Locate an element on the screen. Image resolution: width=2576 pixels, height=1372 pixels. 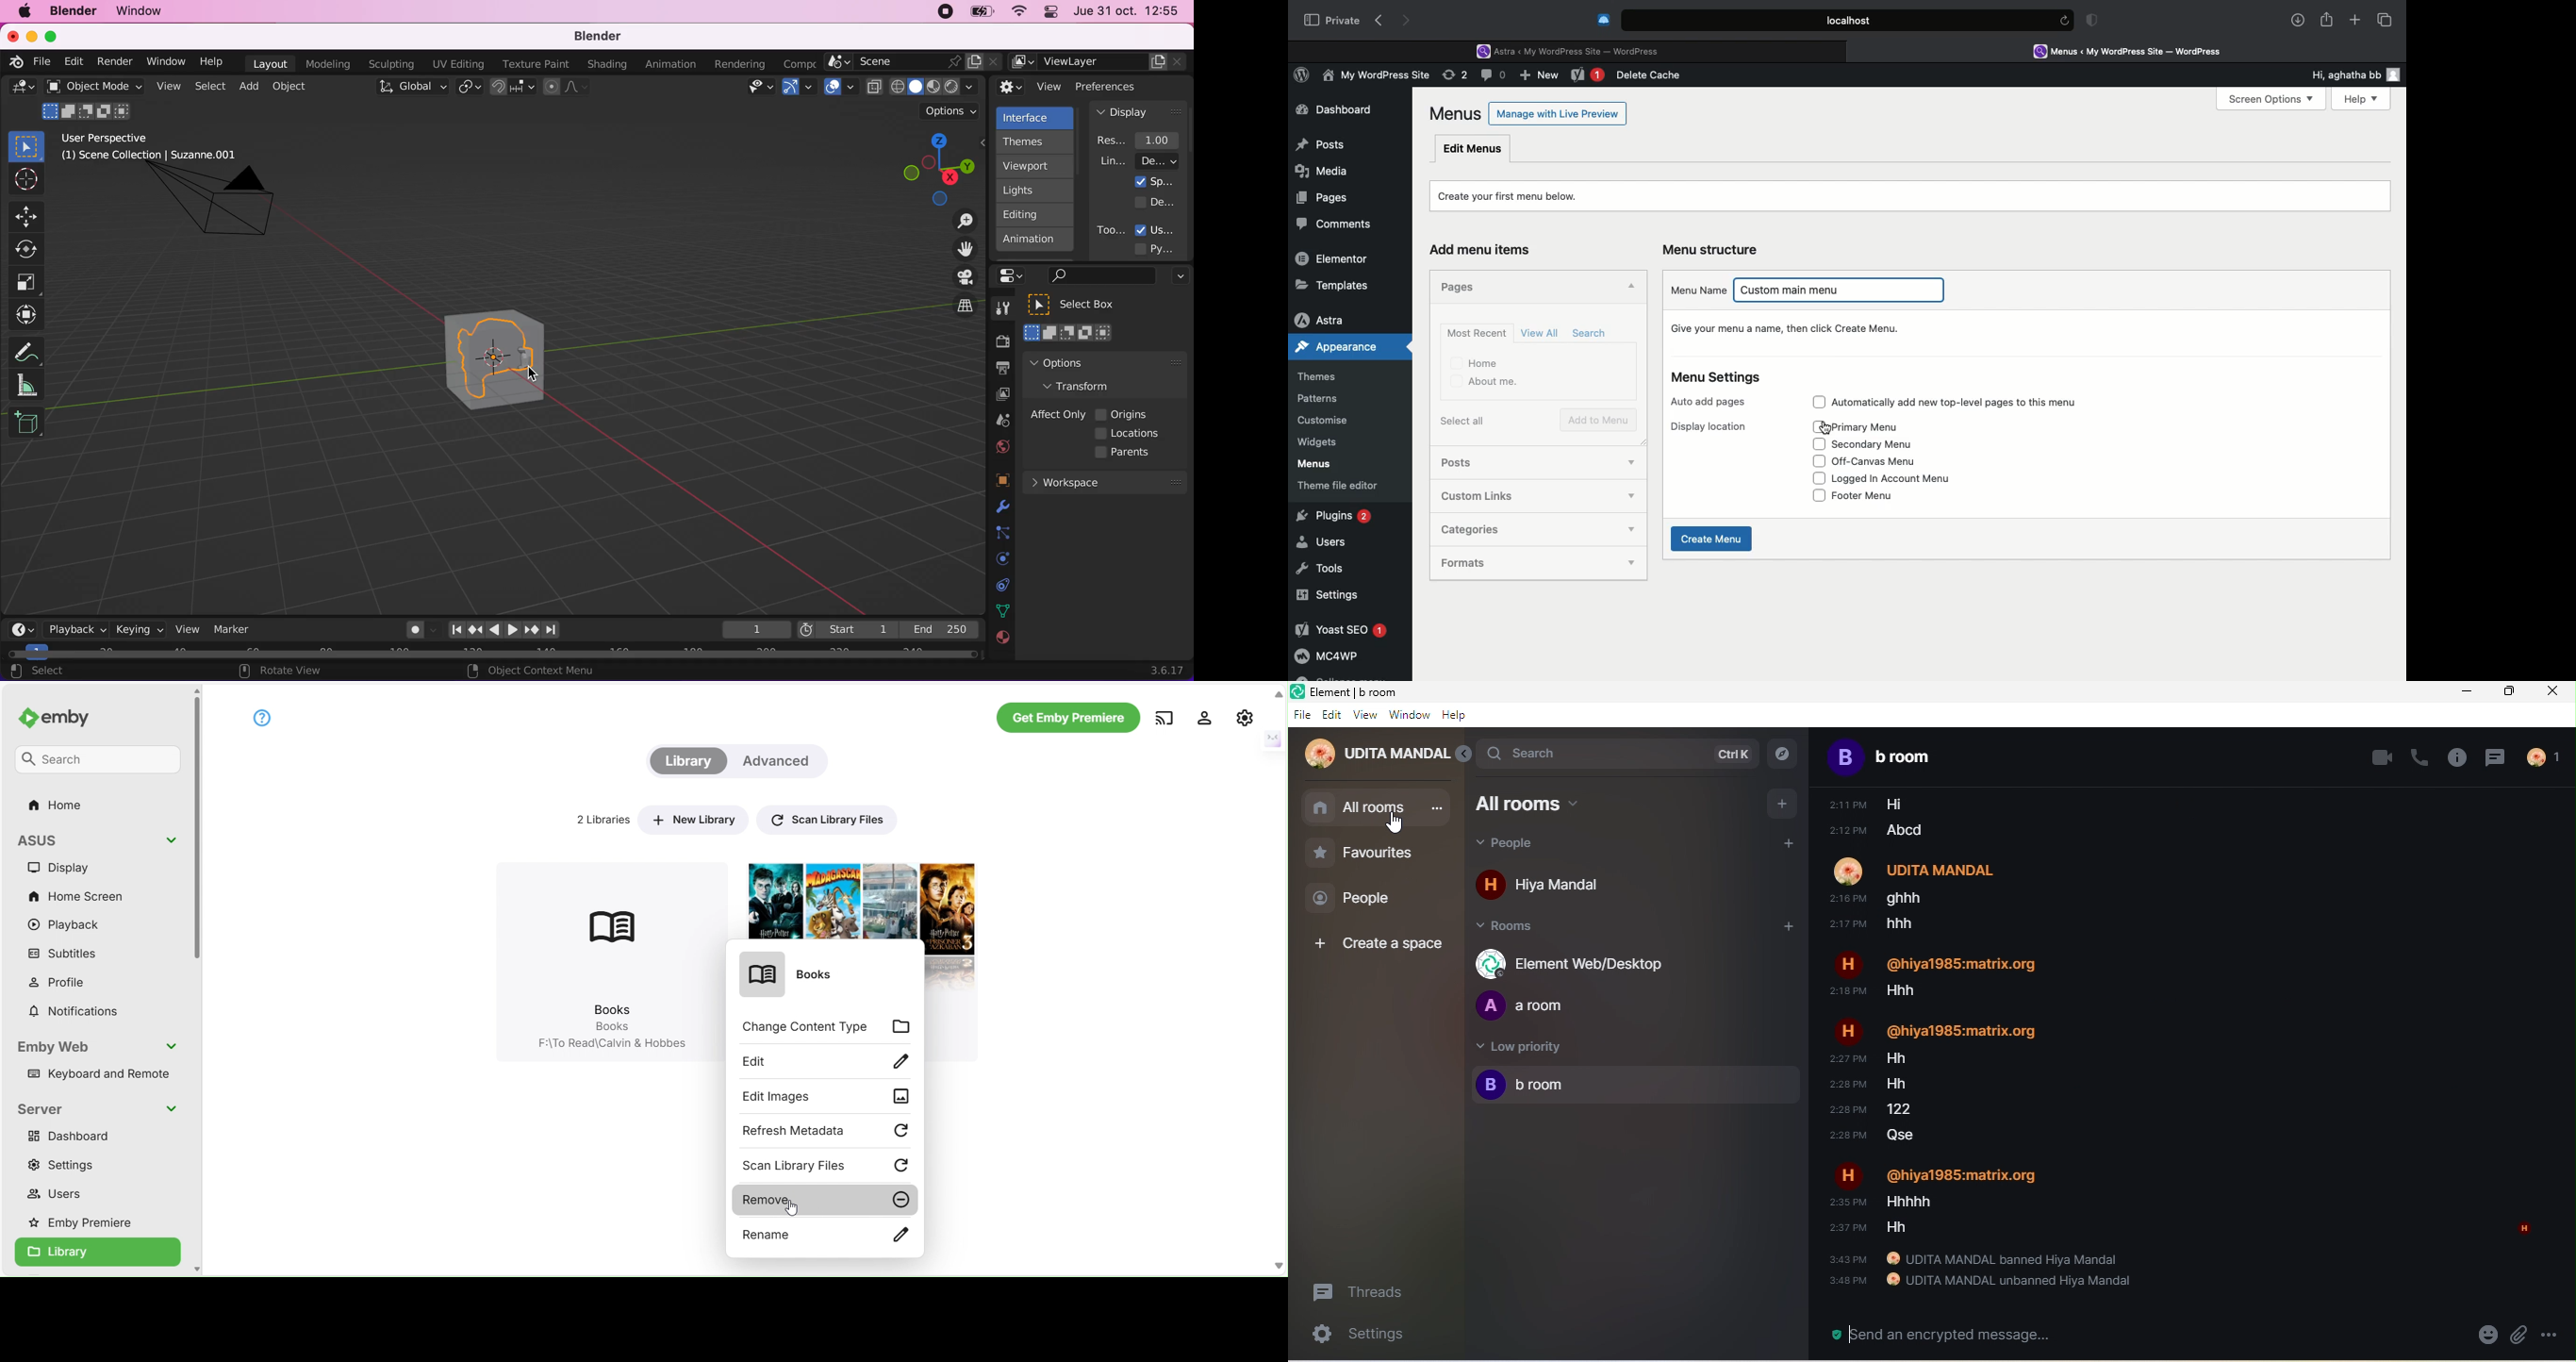
Check box is located at coordinates (1818, 496).